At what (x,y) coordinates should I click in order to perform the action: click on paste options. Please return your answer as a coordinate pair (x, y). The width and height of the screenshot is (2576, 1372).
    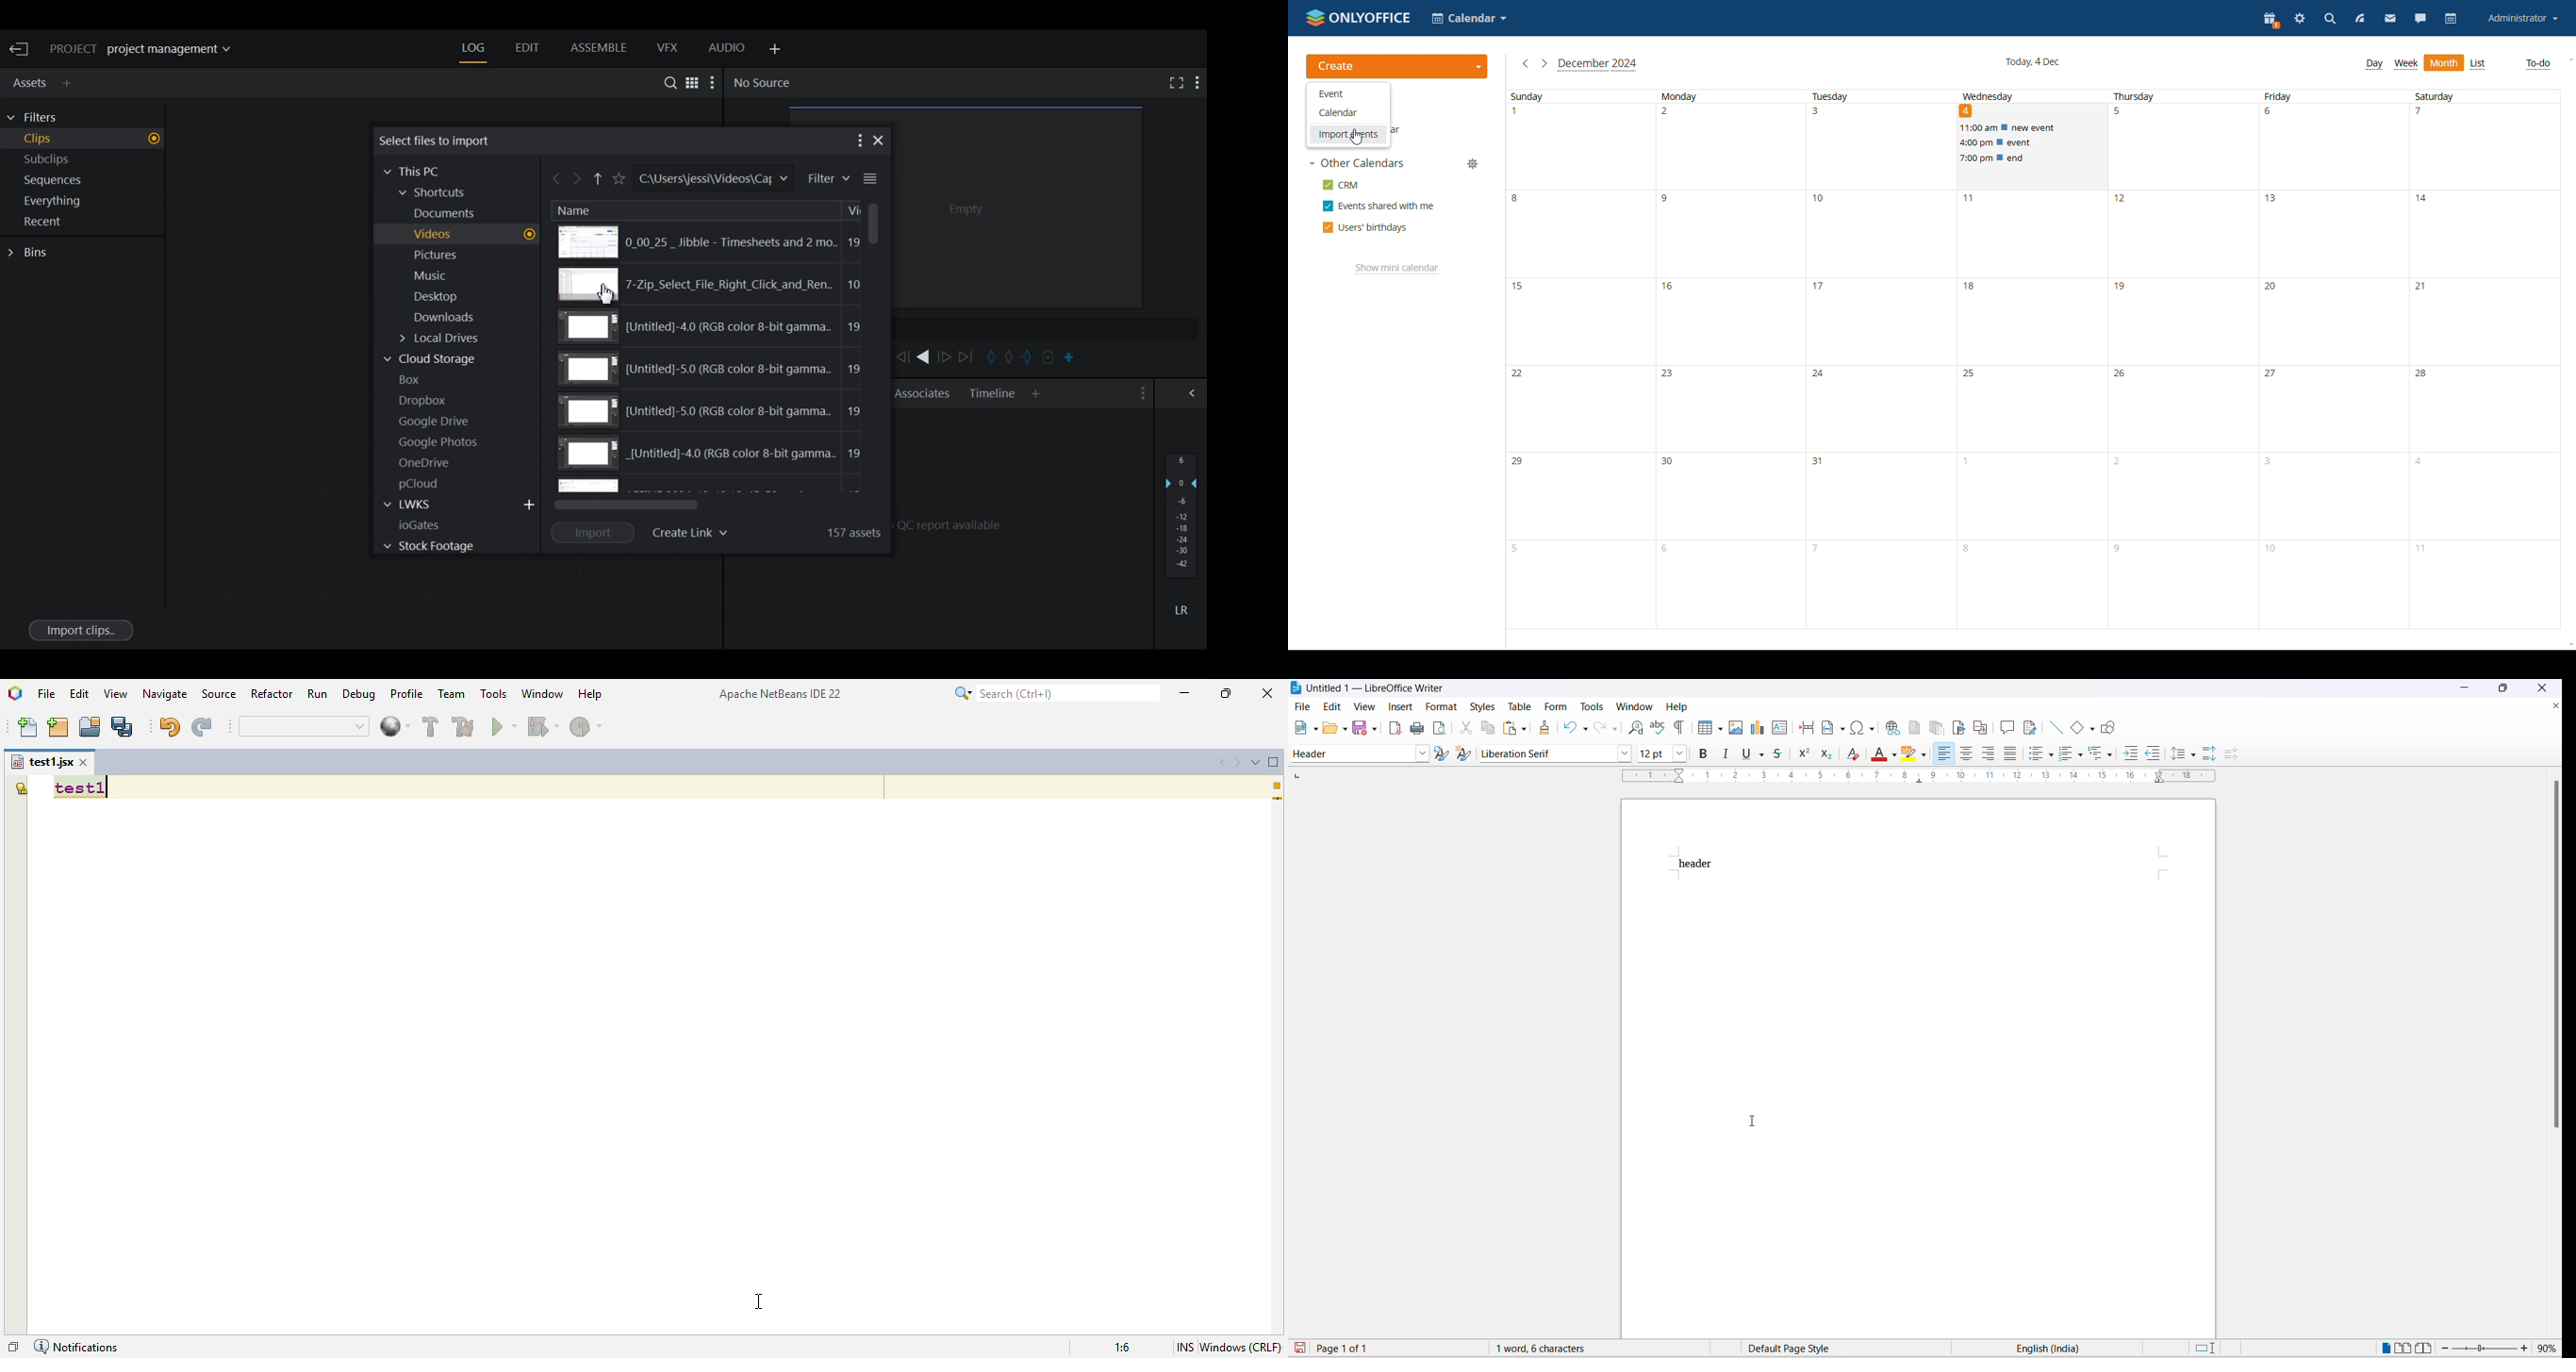
    Looking at the image, I should click on (1525, 728).